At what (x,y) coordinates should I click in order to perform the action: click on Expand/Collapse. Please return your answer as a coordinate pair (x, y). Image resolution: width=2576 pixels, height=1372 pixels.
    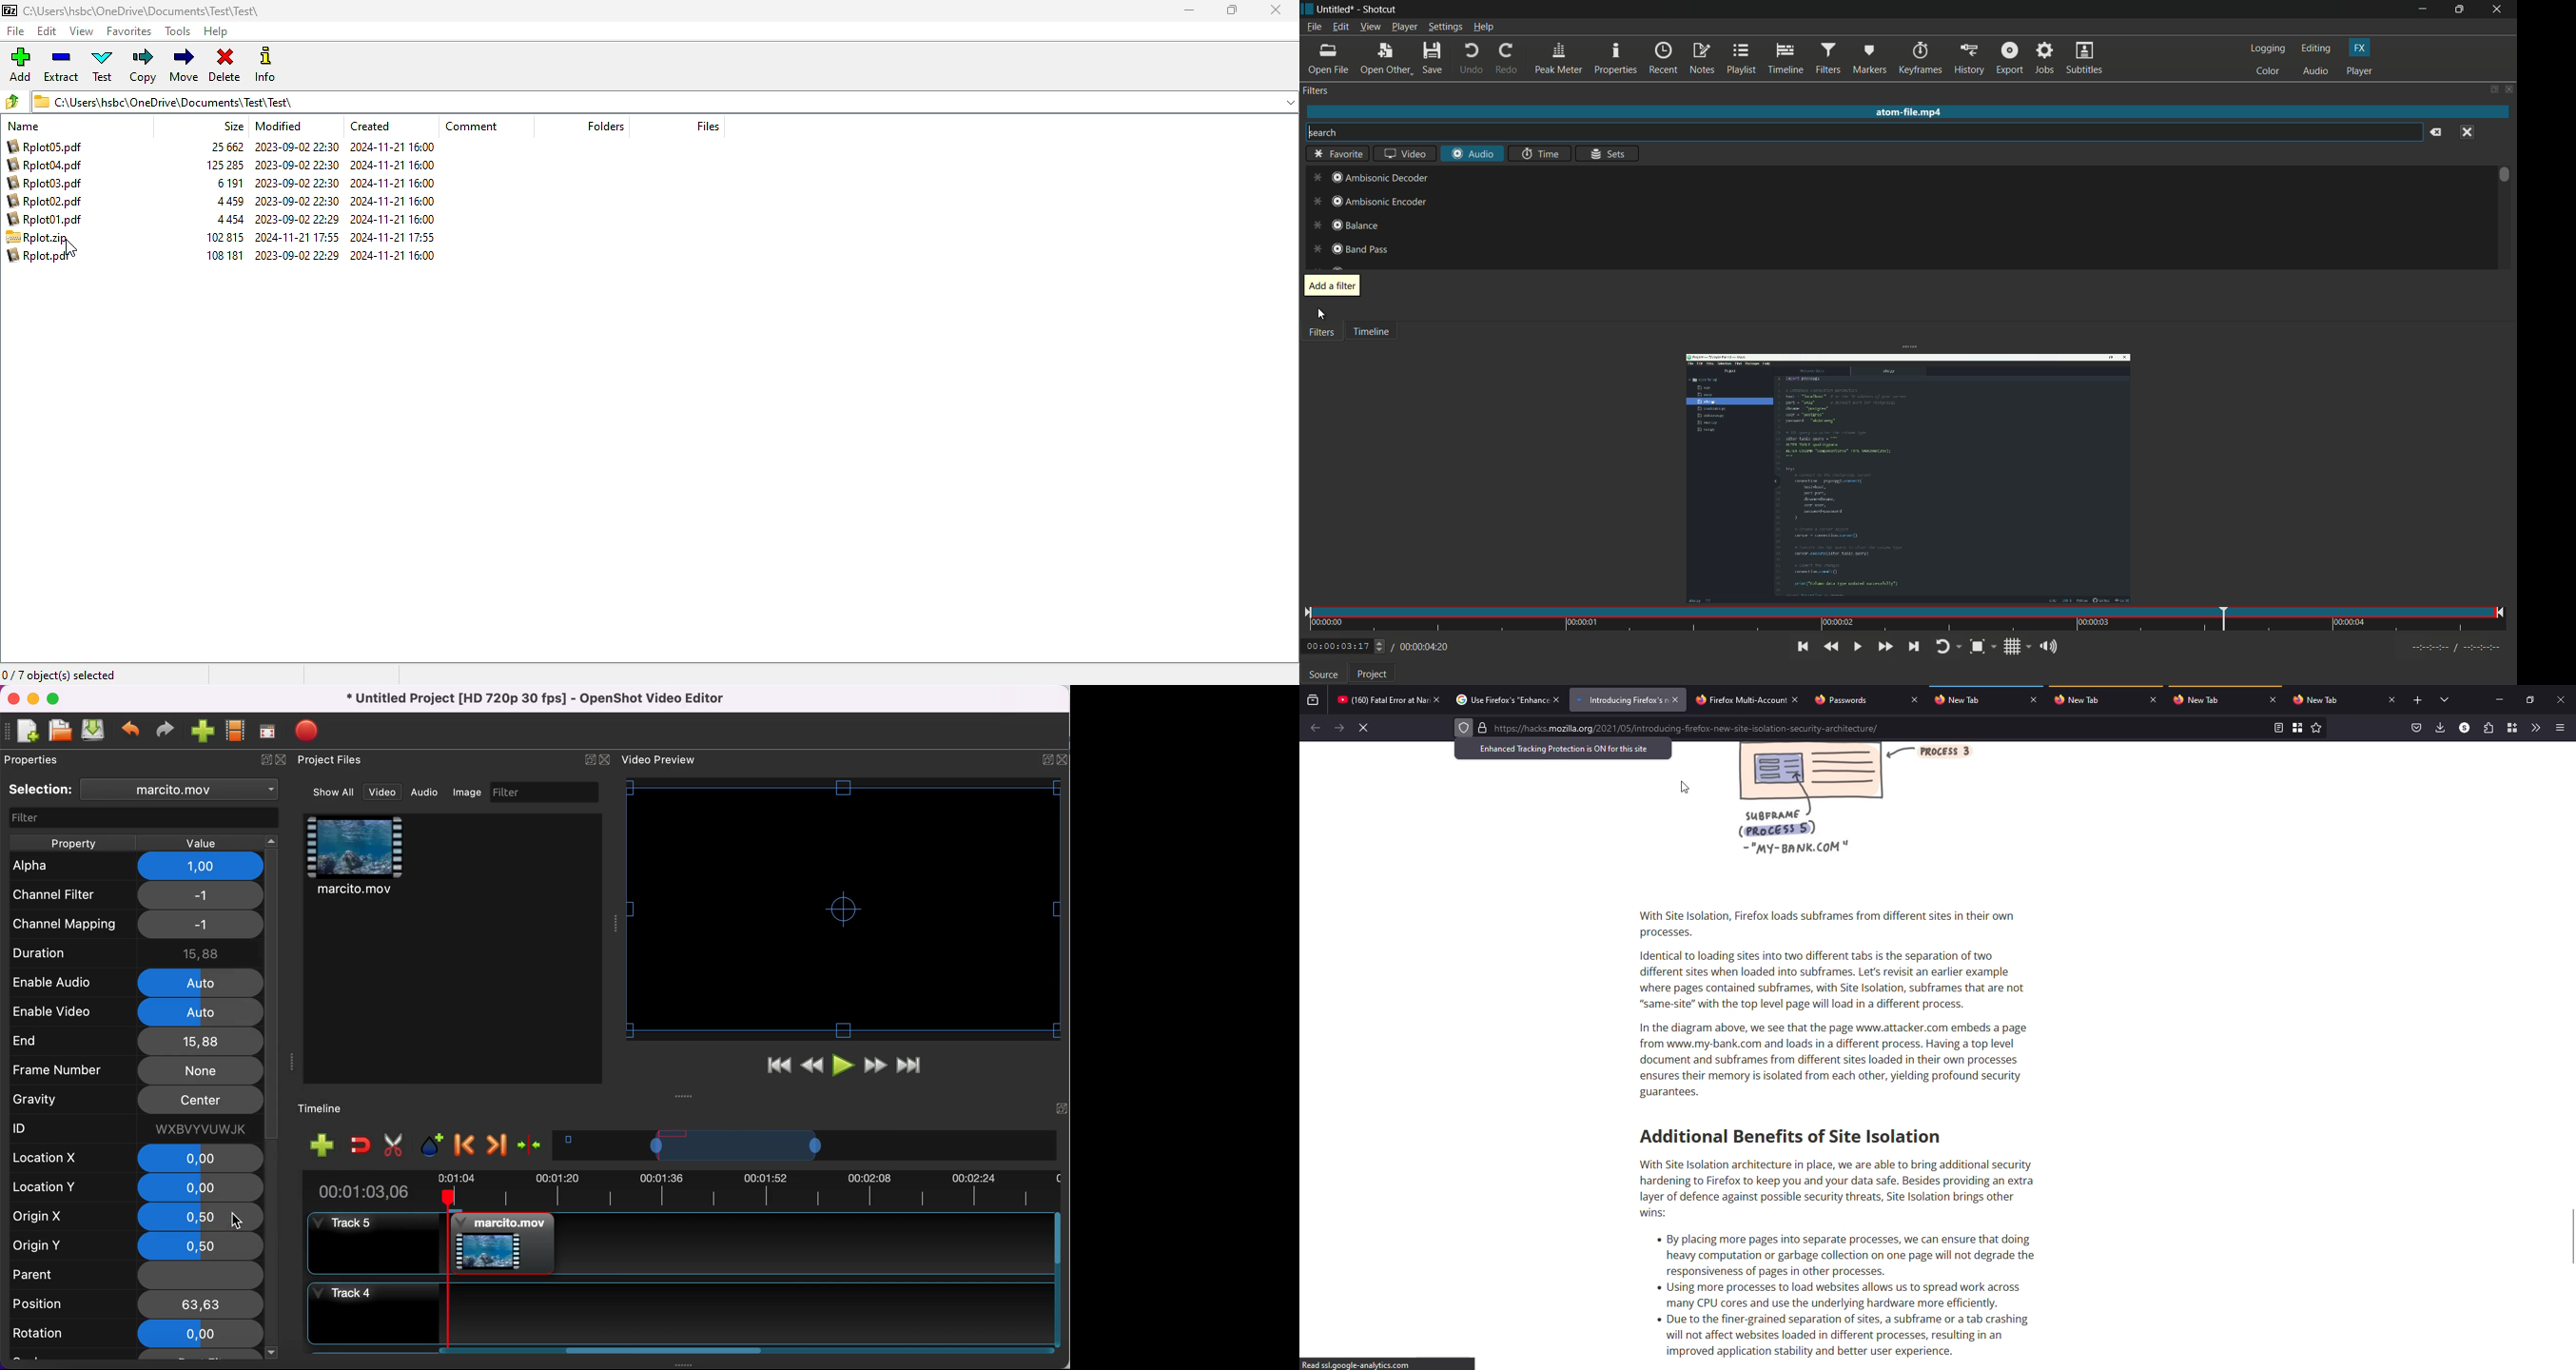
    Looking at the image, I should click on (590, 760).